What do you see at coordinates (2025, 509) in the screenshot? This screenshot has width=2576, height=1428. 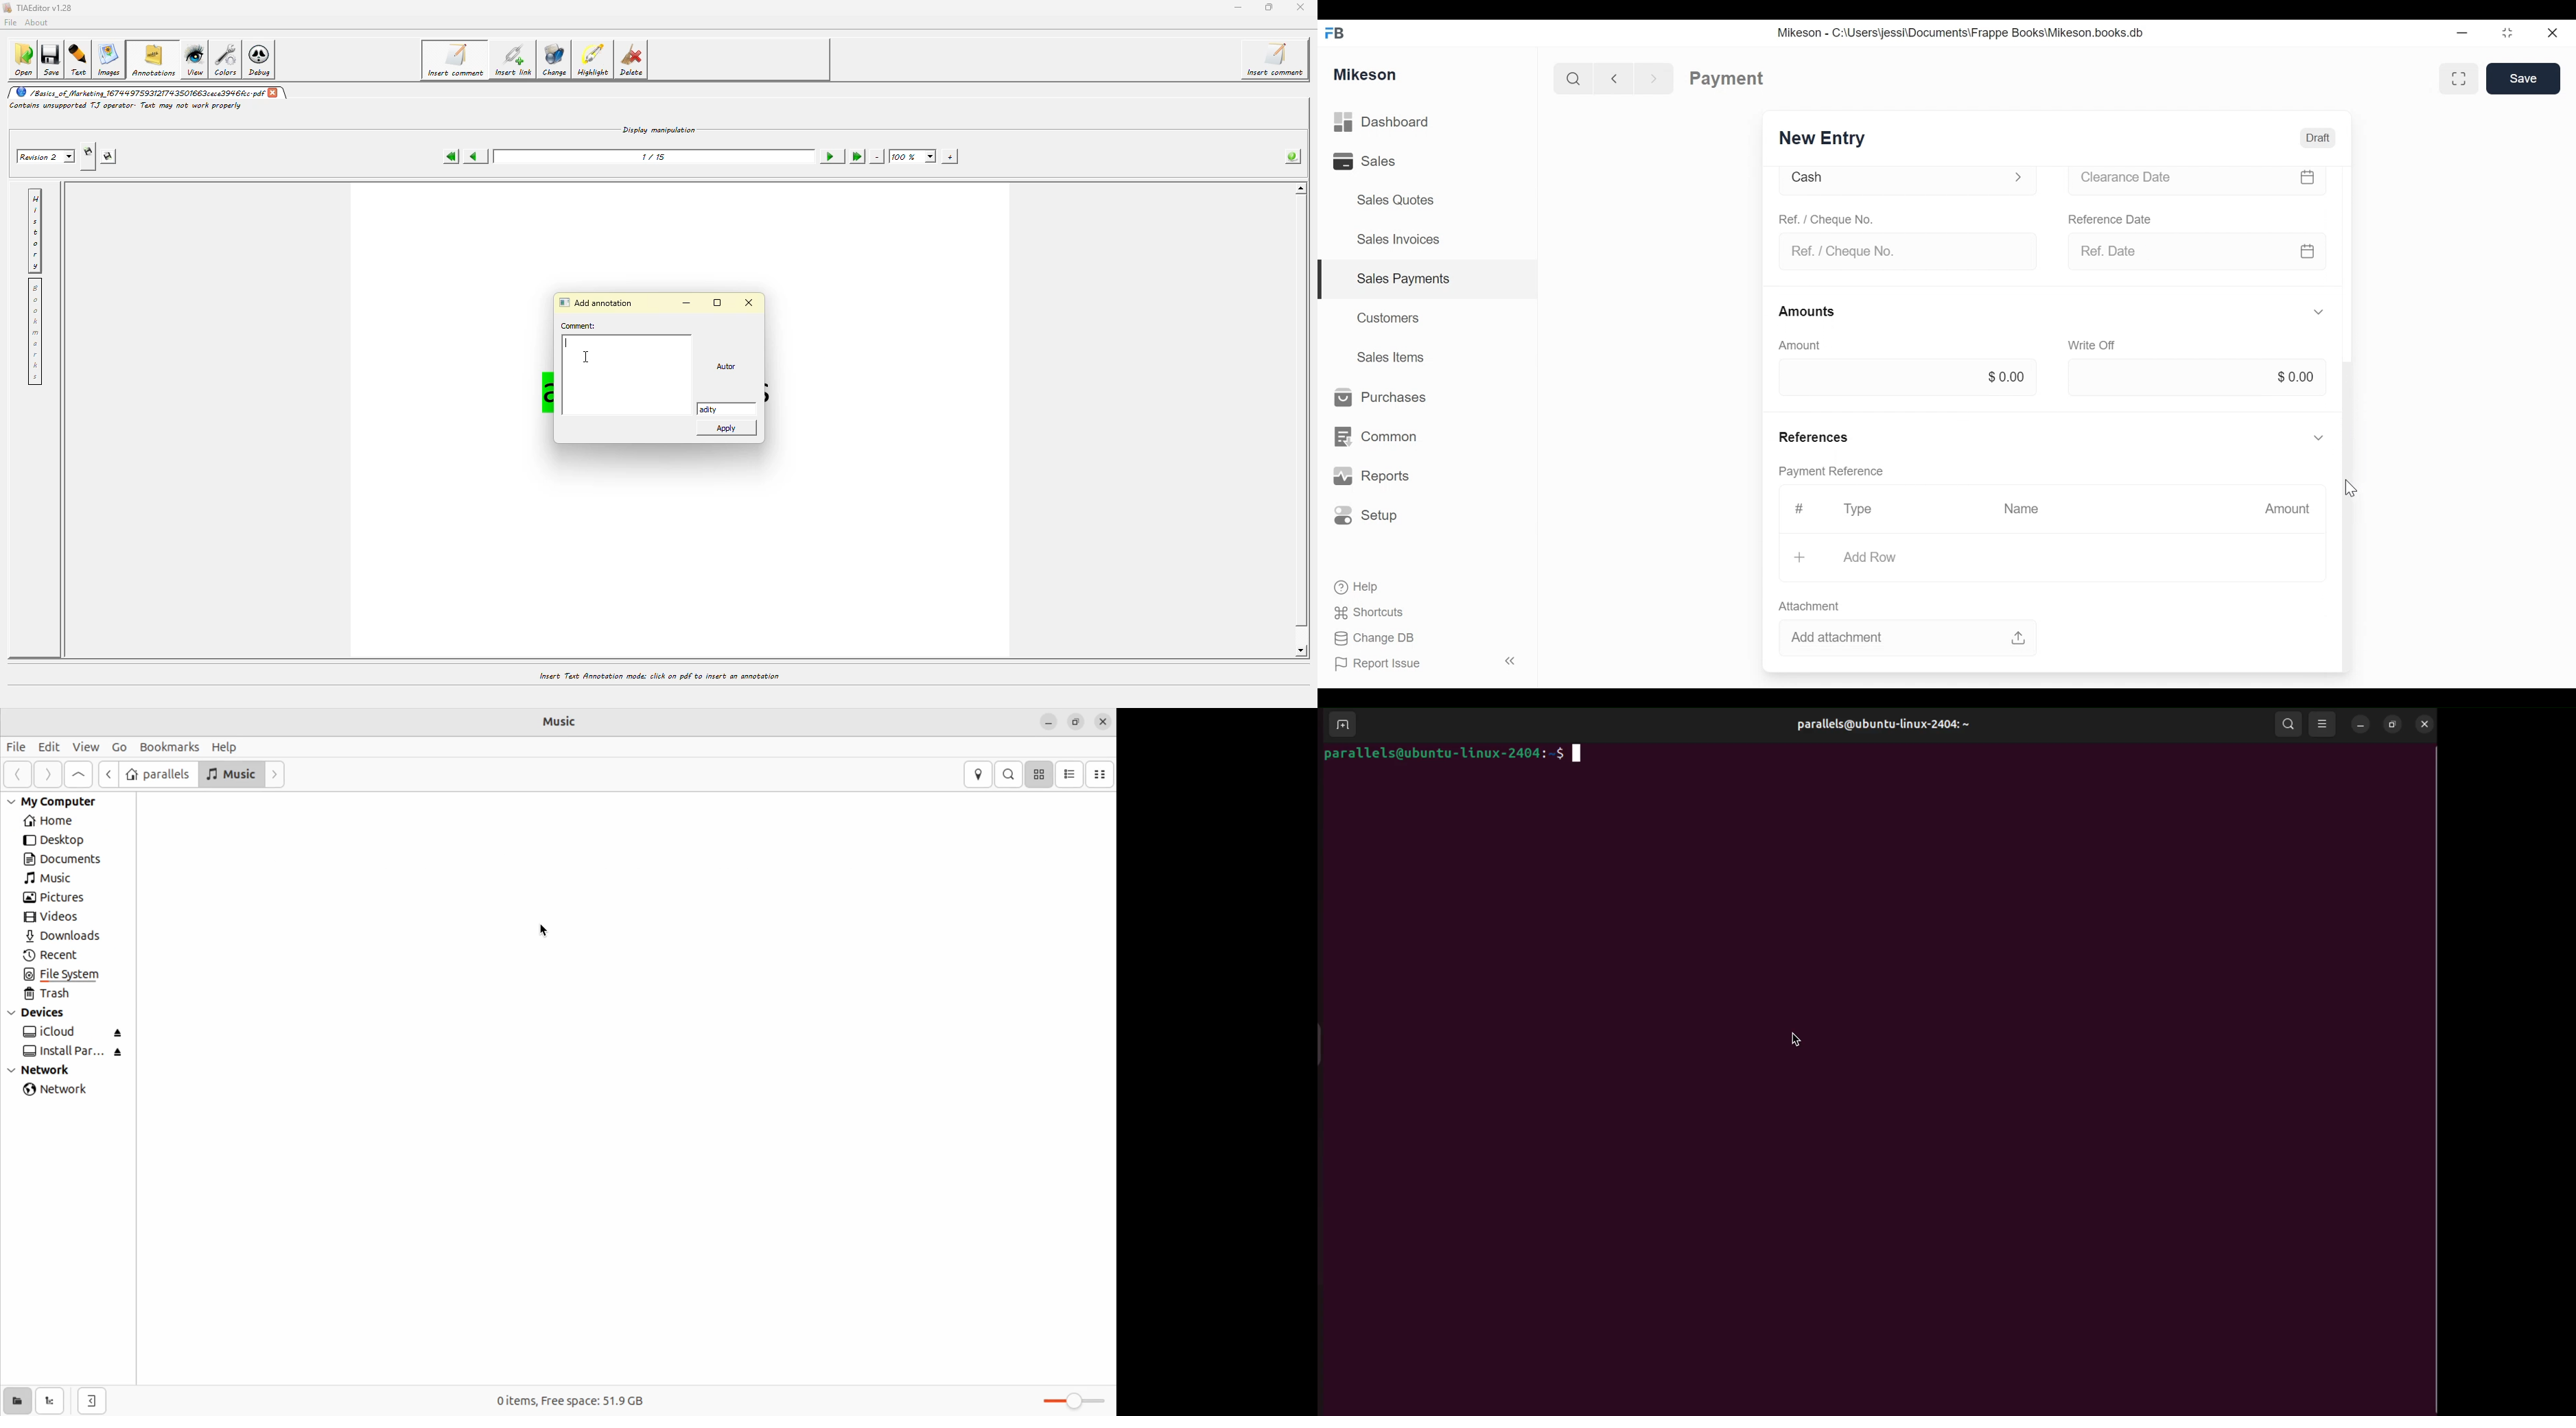 I see `Name` at bounding box center [2025, 509].